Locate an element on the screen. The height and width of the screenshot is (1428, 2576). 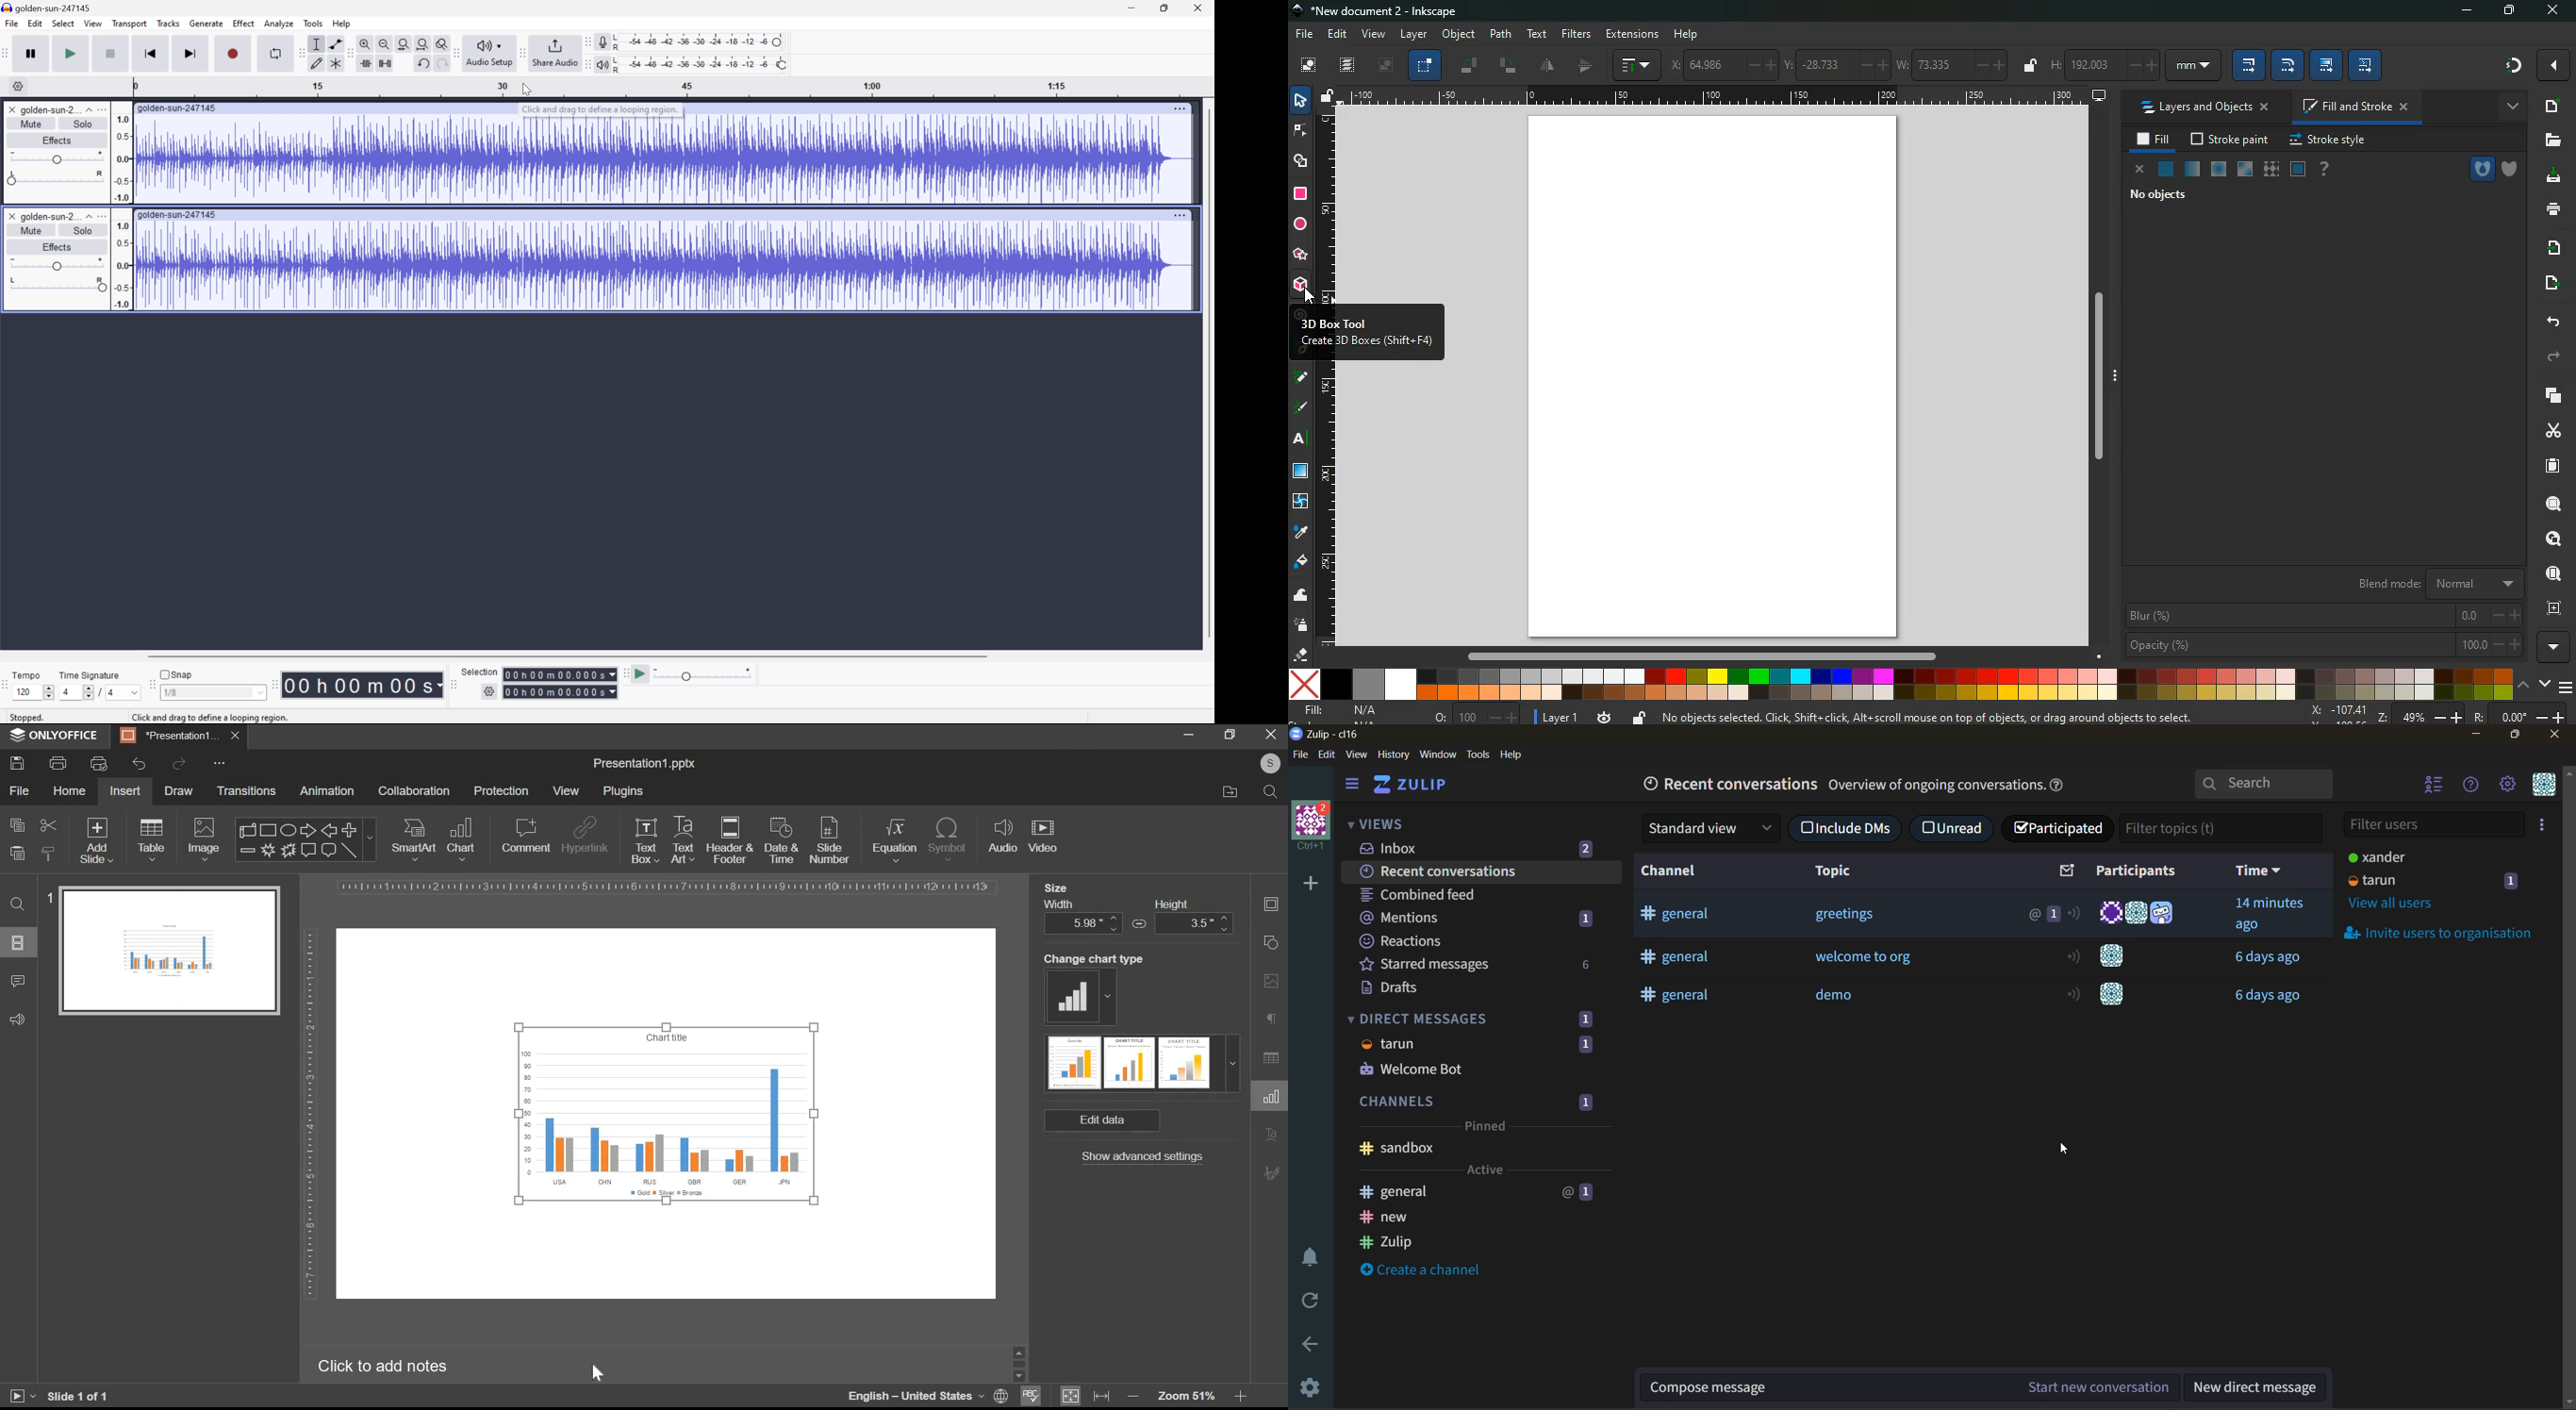
symbol is located at coordinates (948, 838).